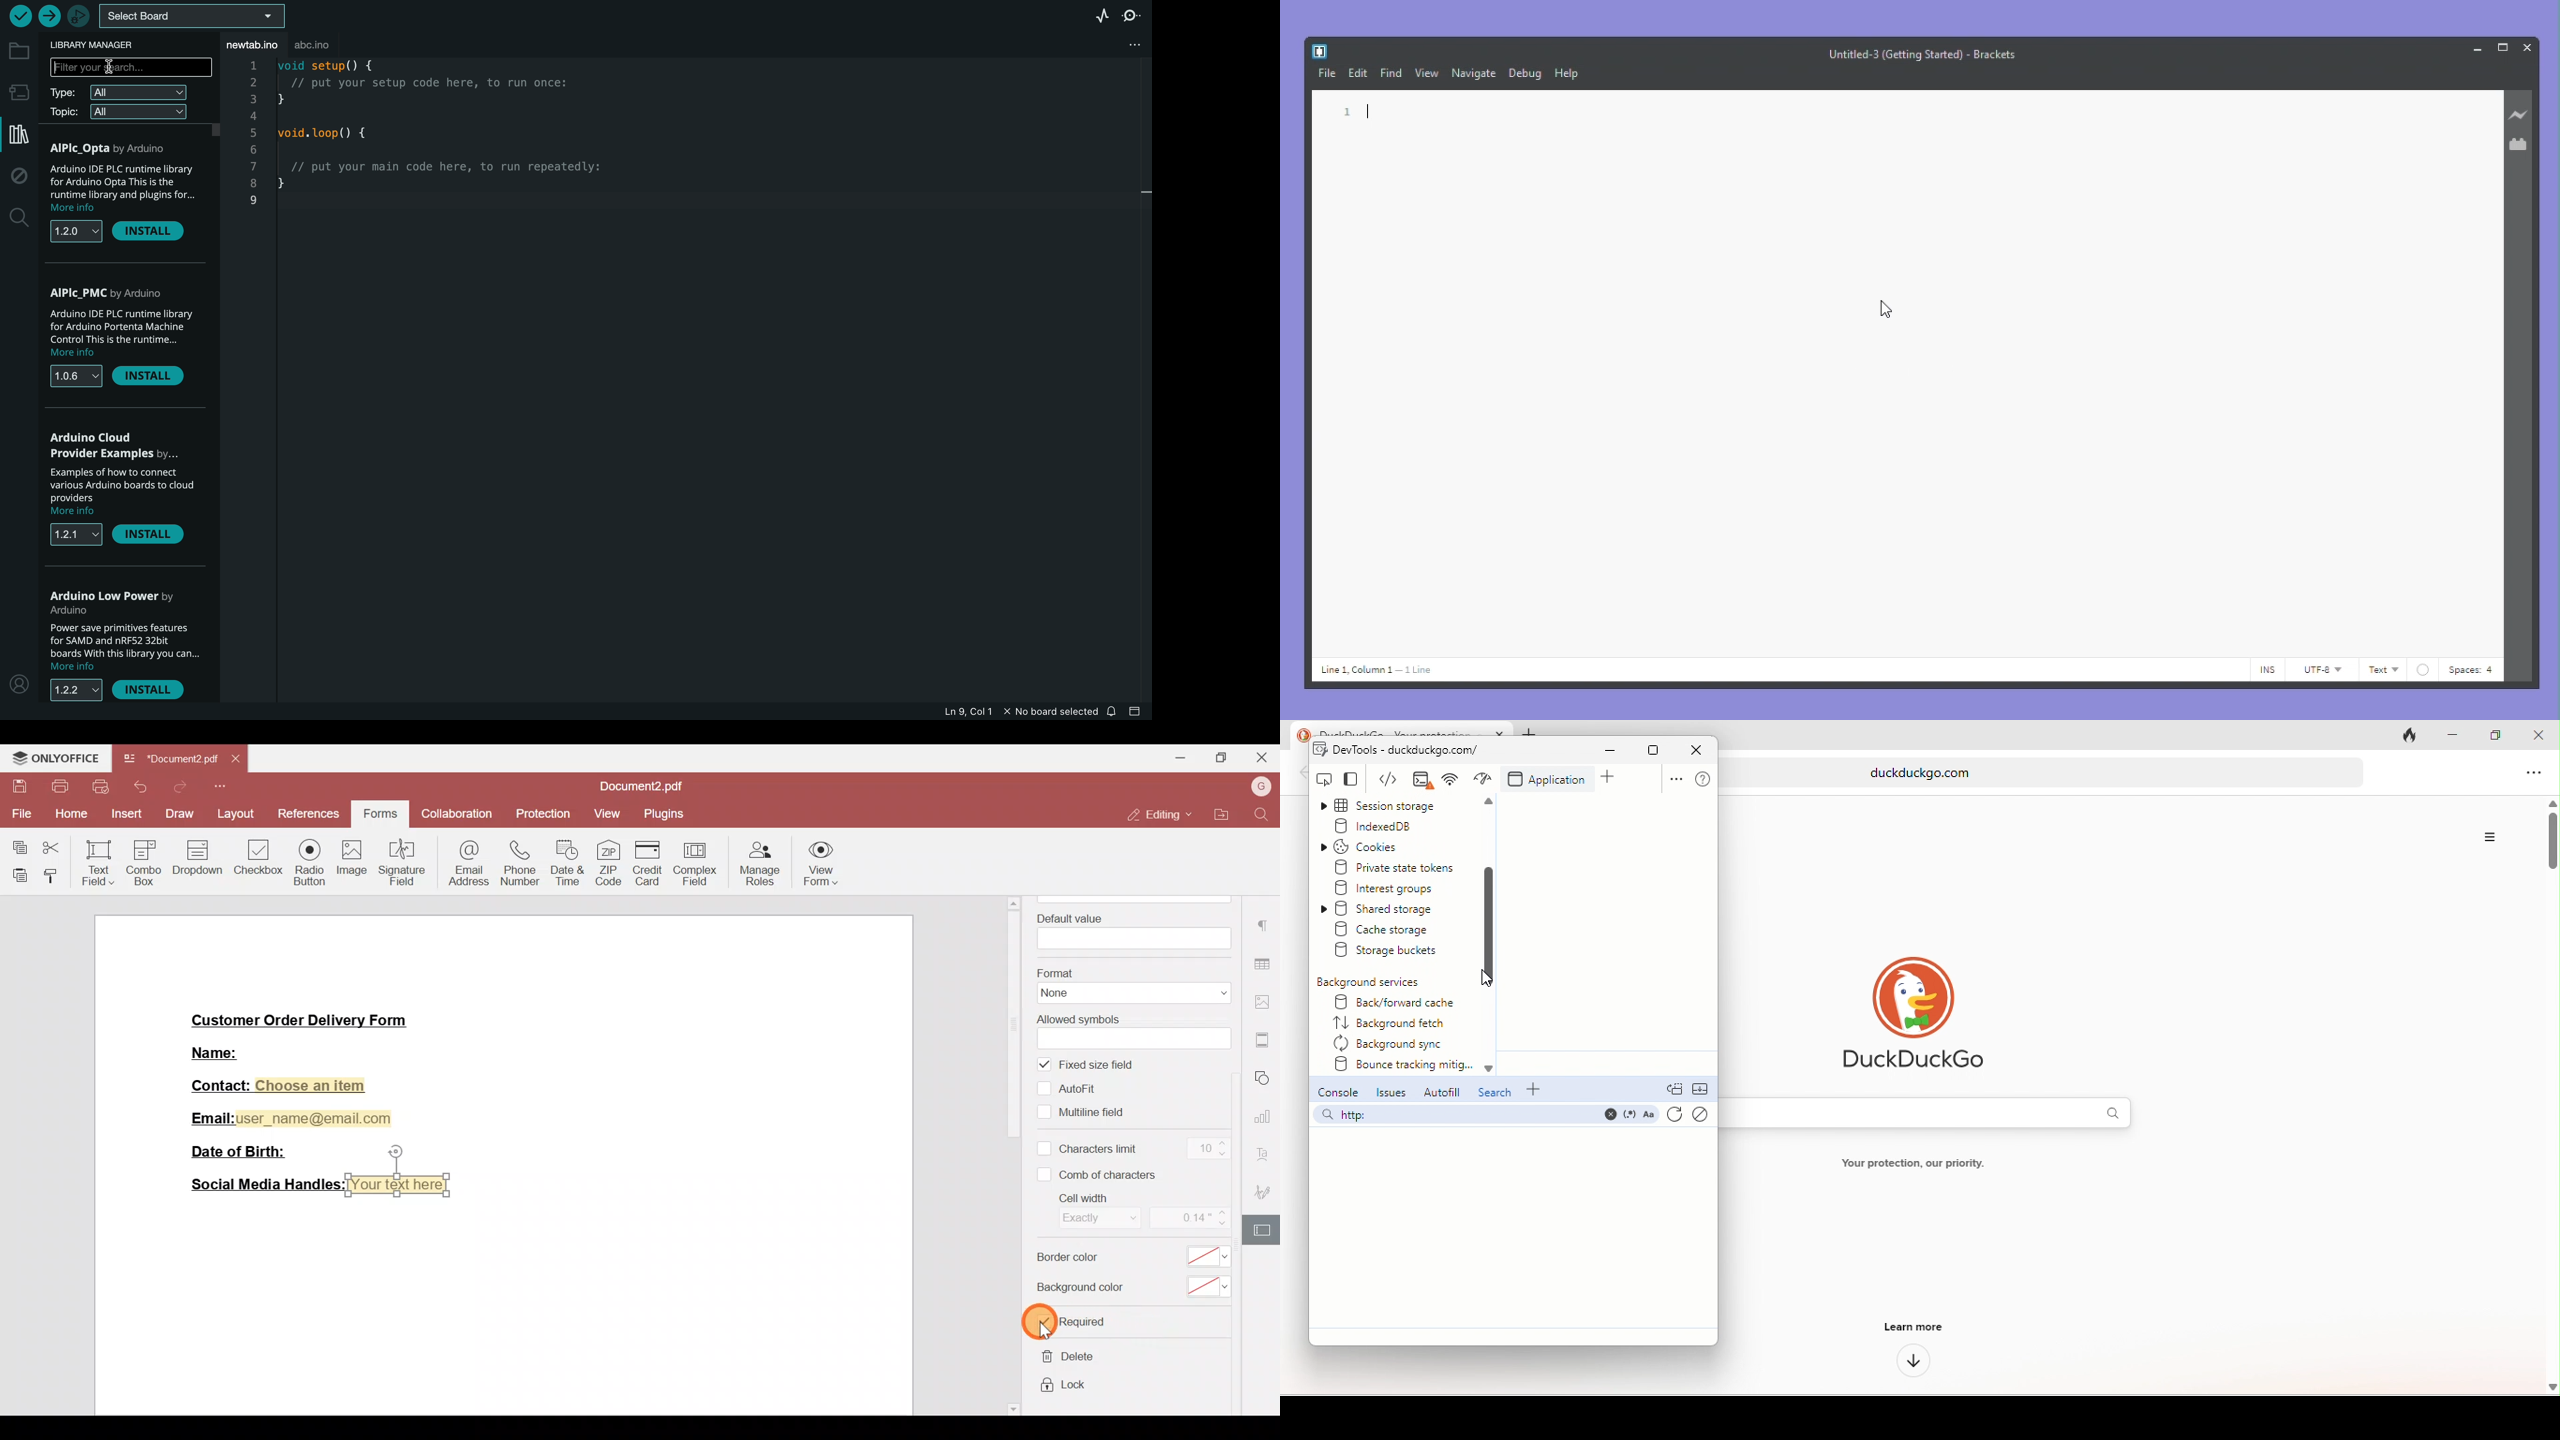 This screenshot has width=2576, height=1456. Describe the element at coordinates (1569, 75) in the screenshot. I see `Help debug` at that location.